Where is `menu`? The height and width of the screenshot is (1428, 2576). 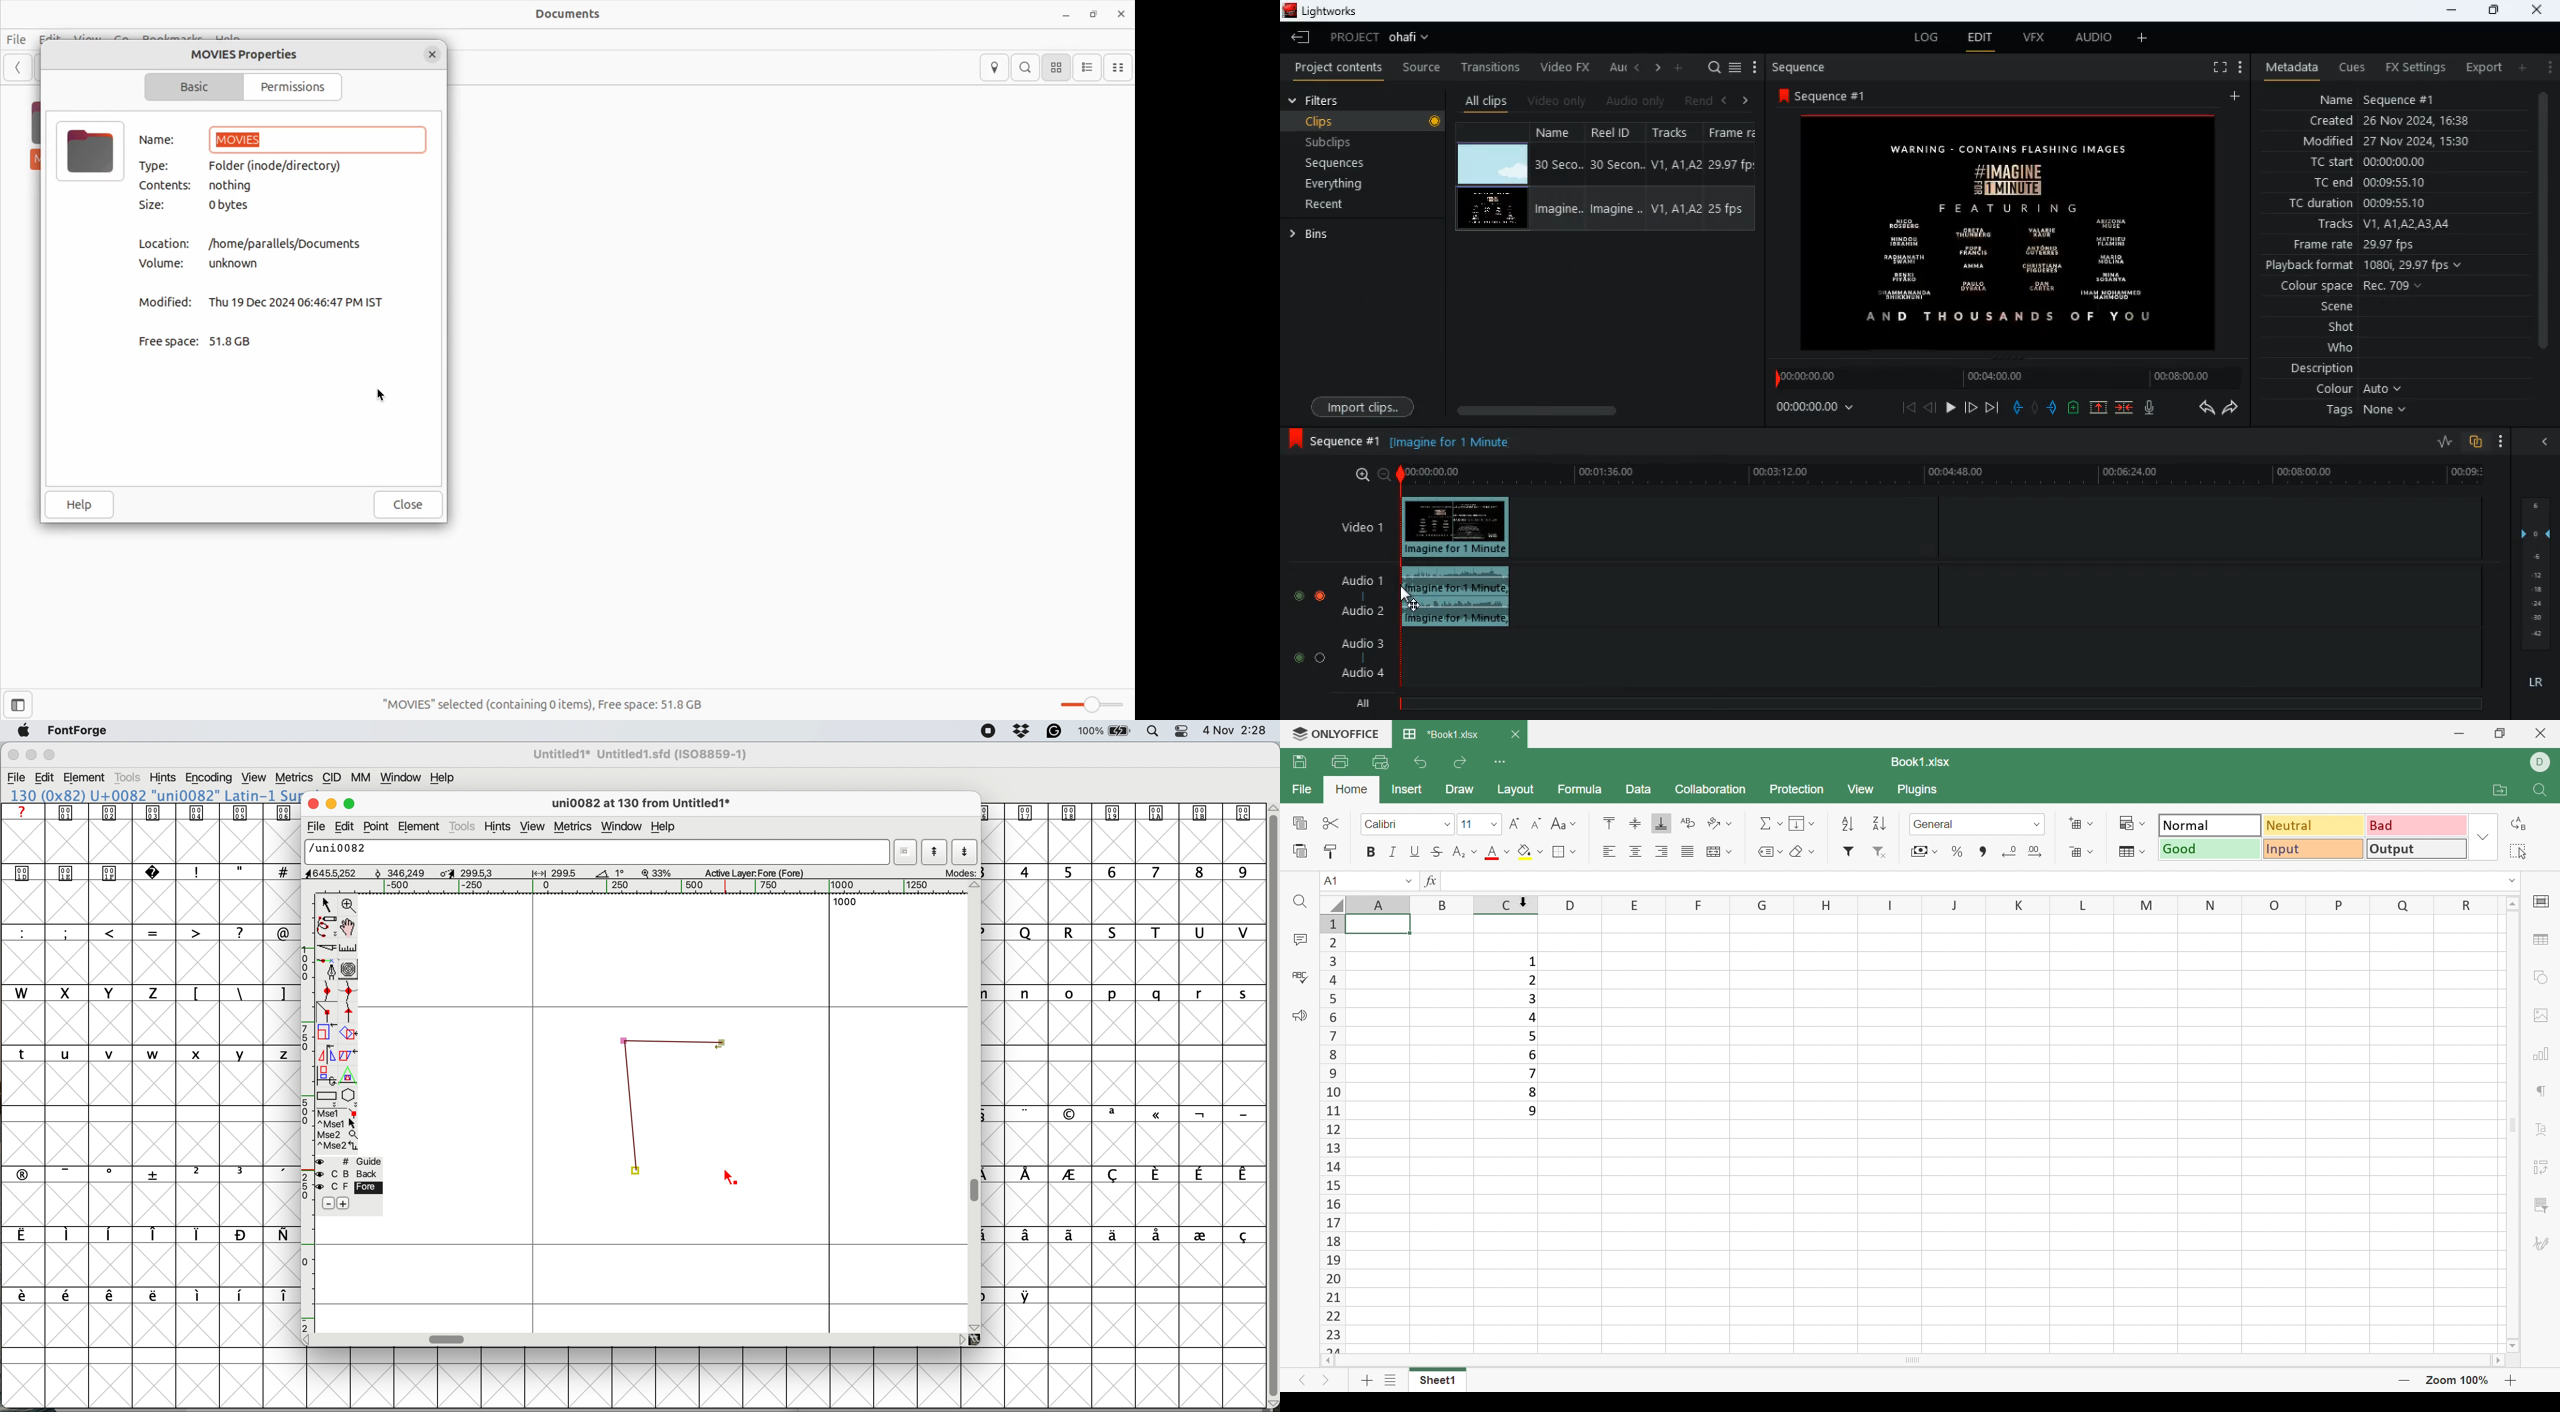
menu is located at coordinates (1755, 68).